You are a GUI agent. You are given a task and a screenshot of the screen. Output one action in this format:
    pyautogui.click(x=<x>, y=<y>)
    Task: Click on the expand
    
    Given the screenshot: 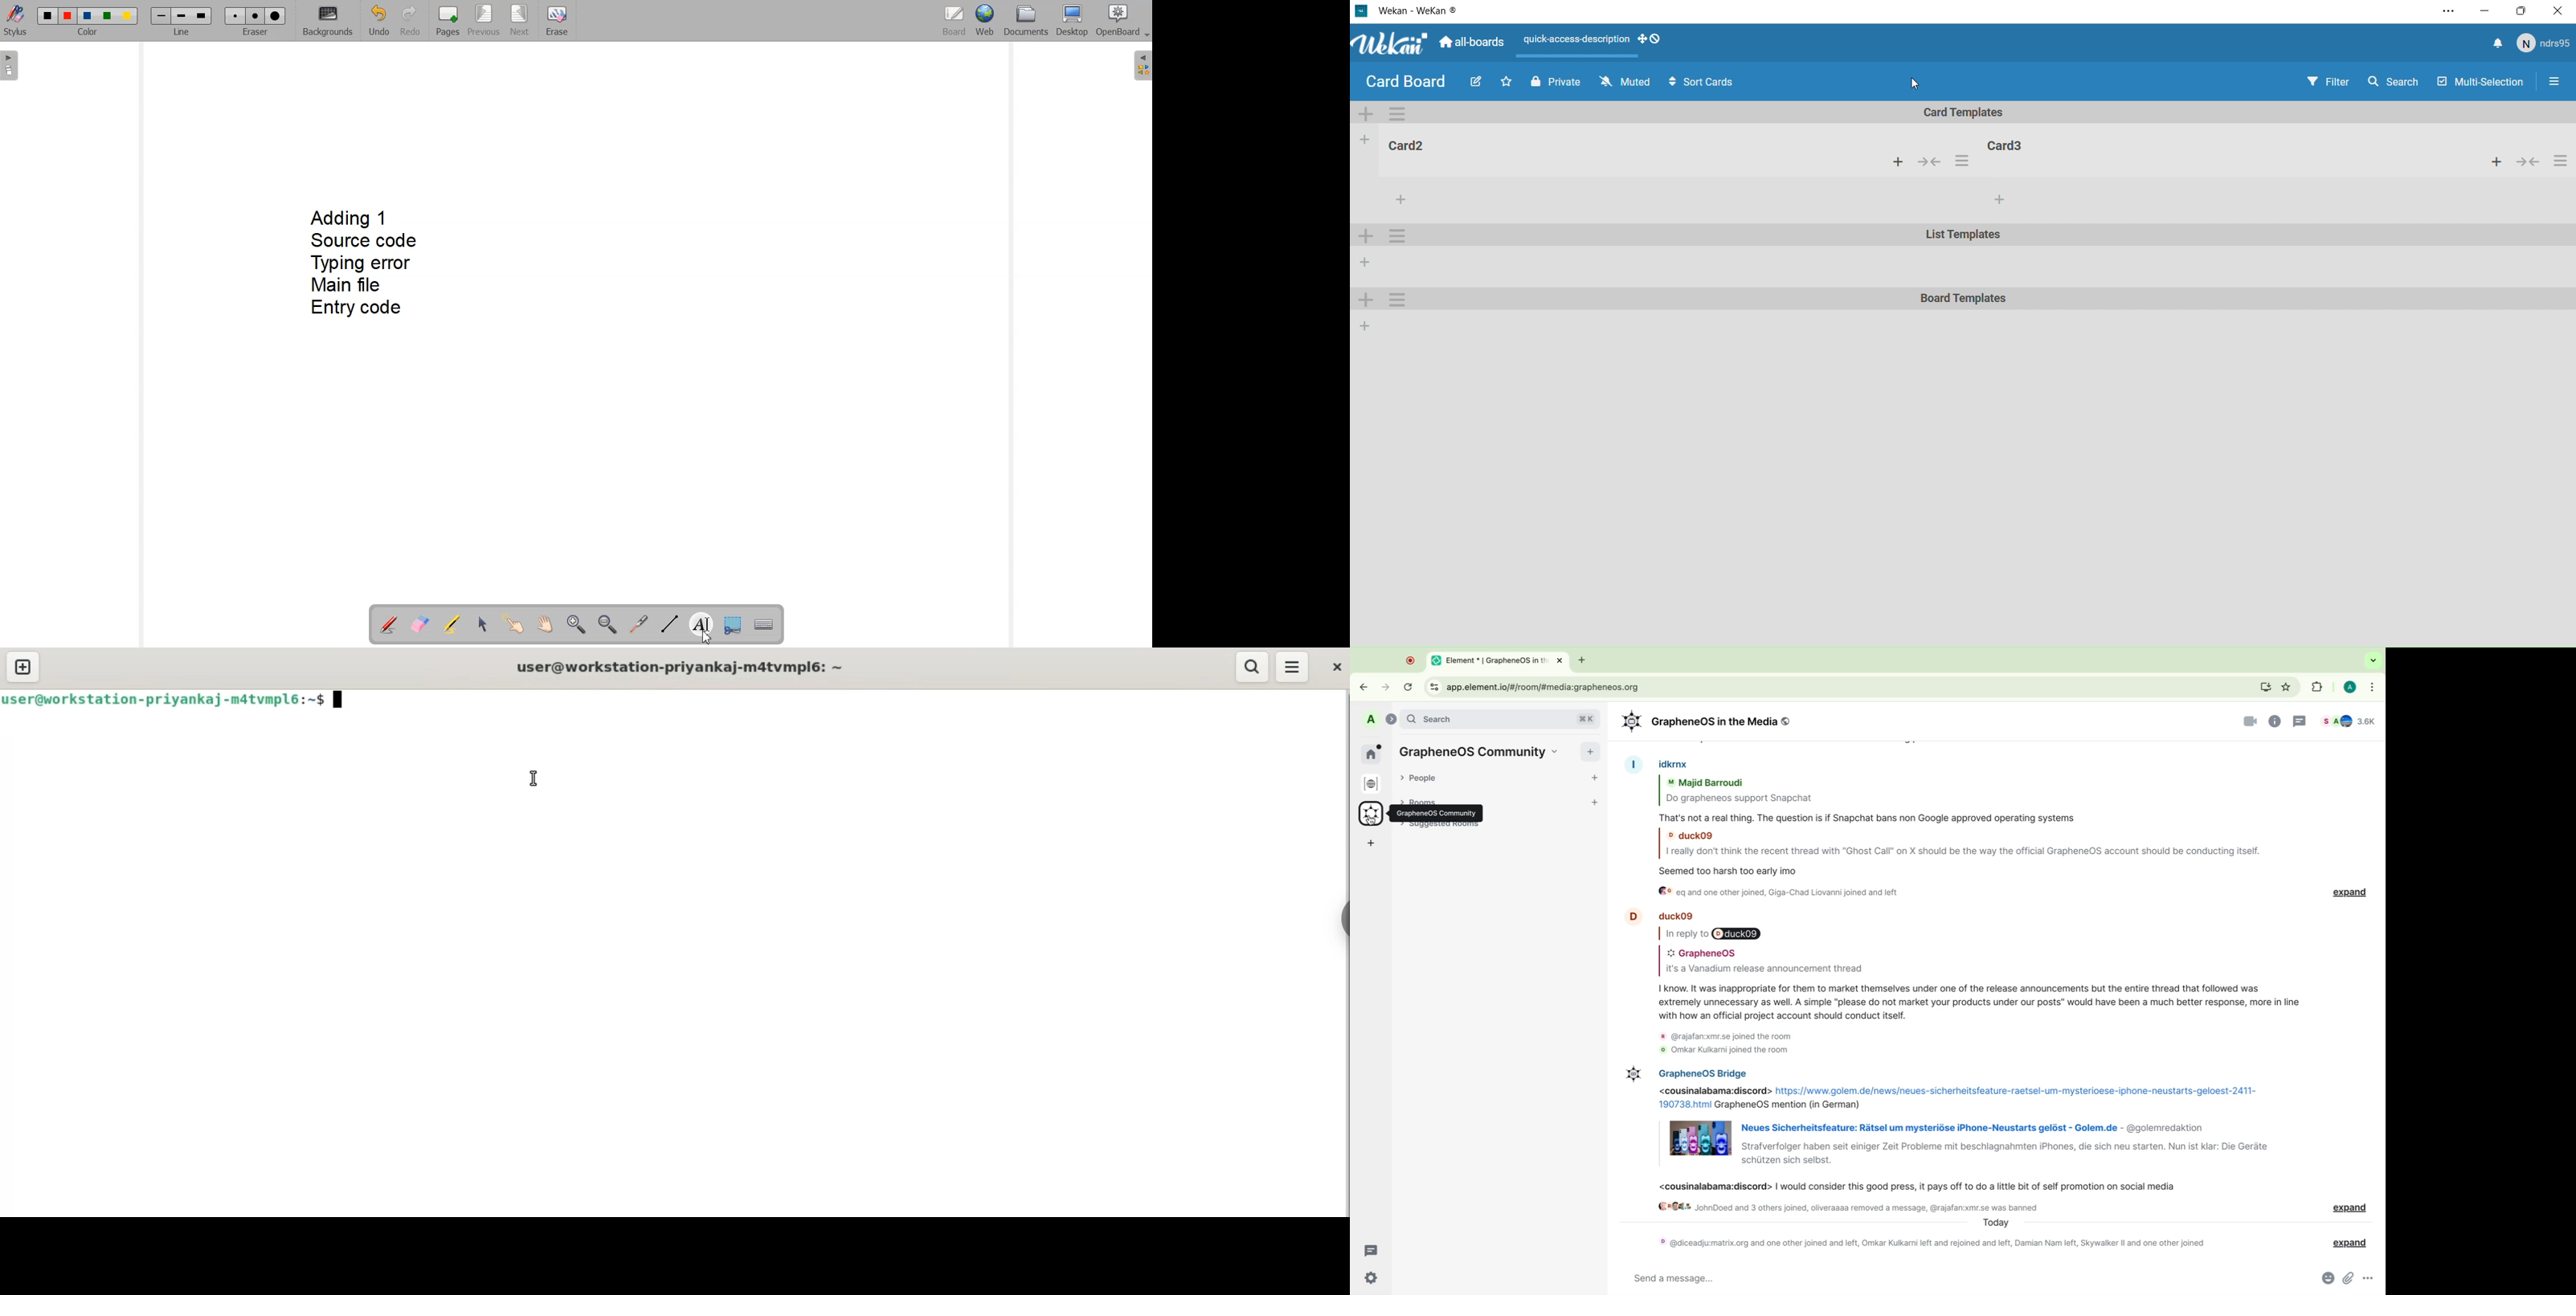 What is the action you would take?
    pyautogui.click(x=2351, y=1207)
    